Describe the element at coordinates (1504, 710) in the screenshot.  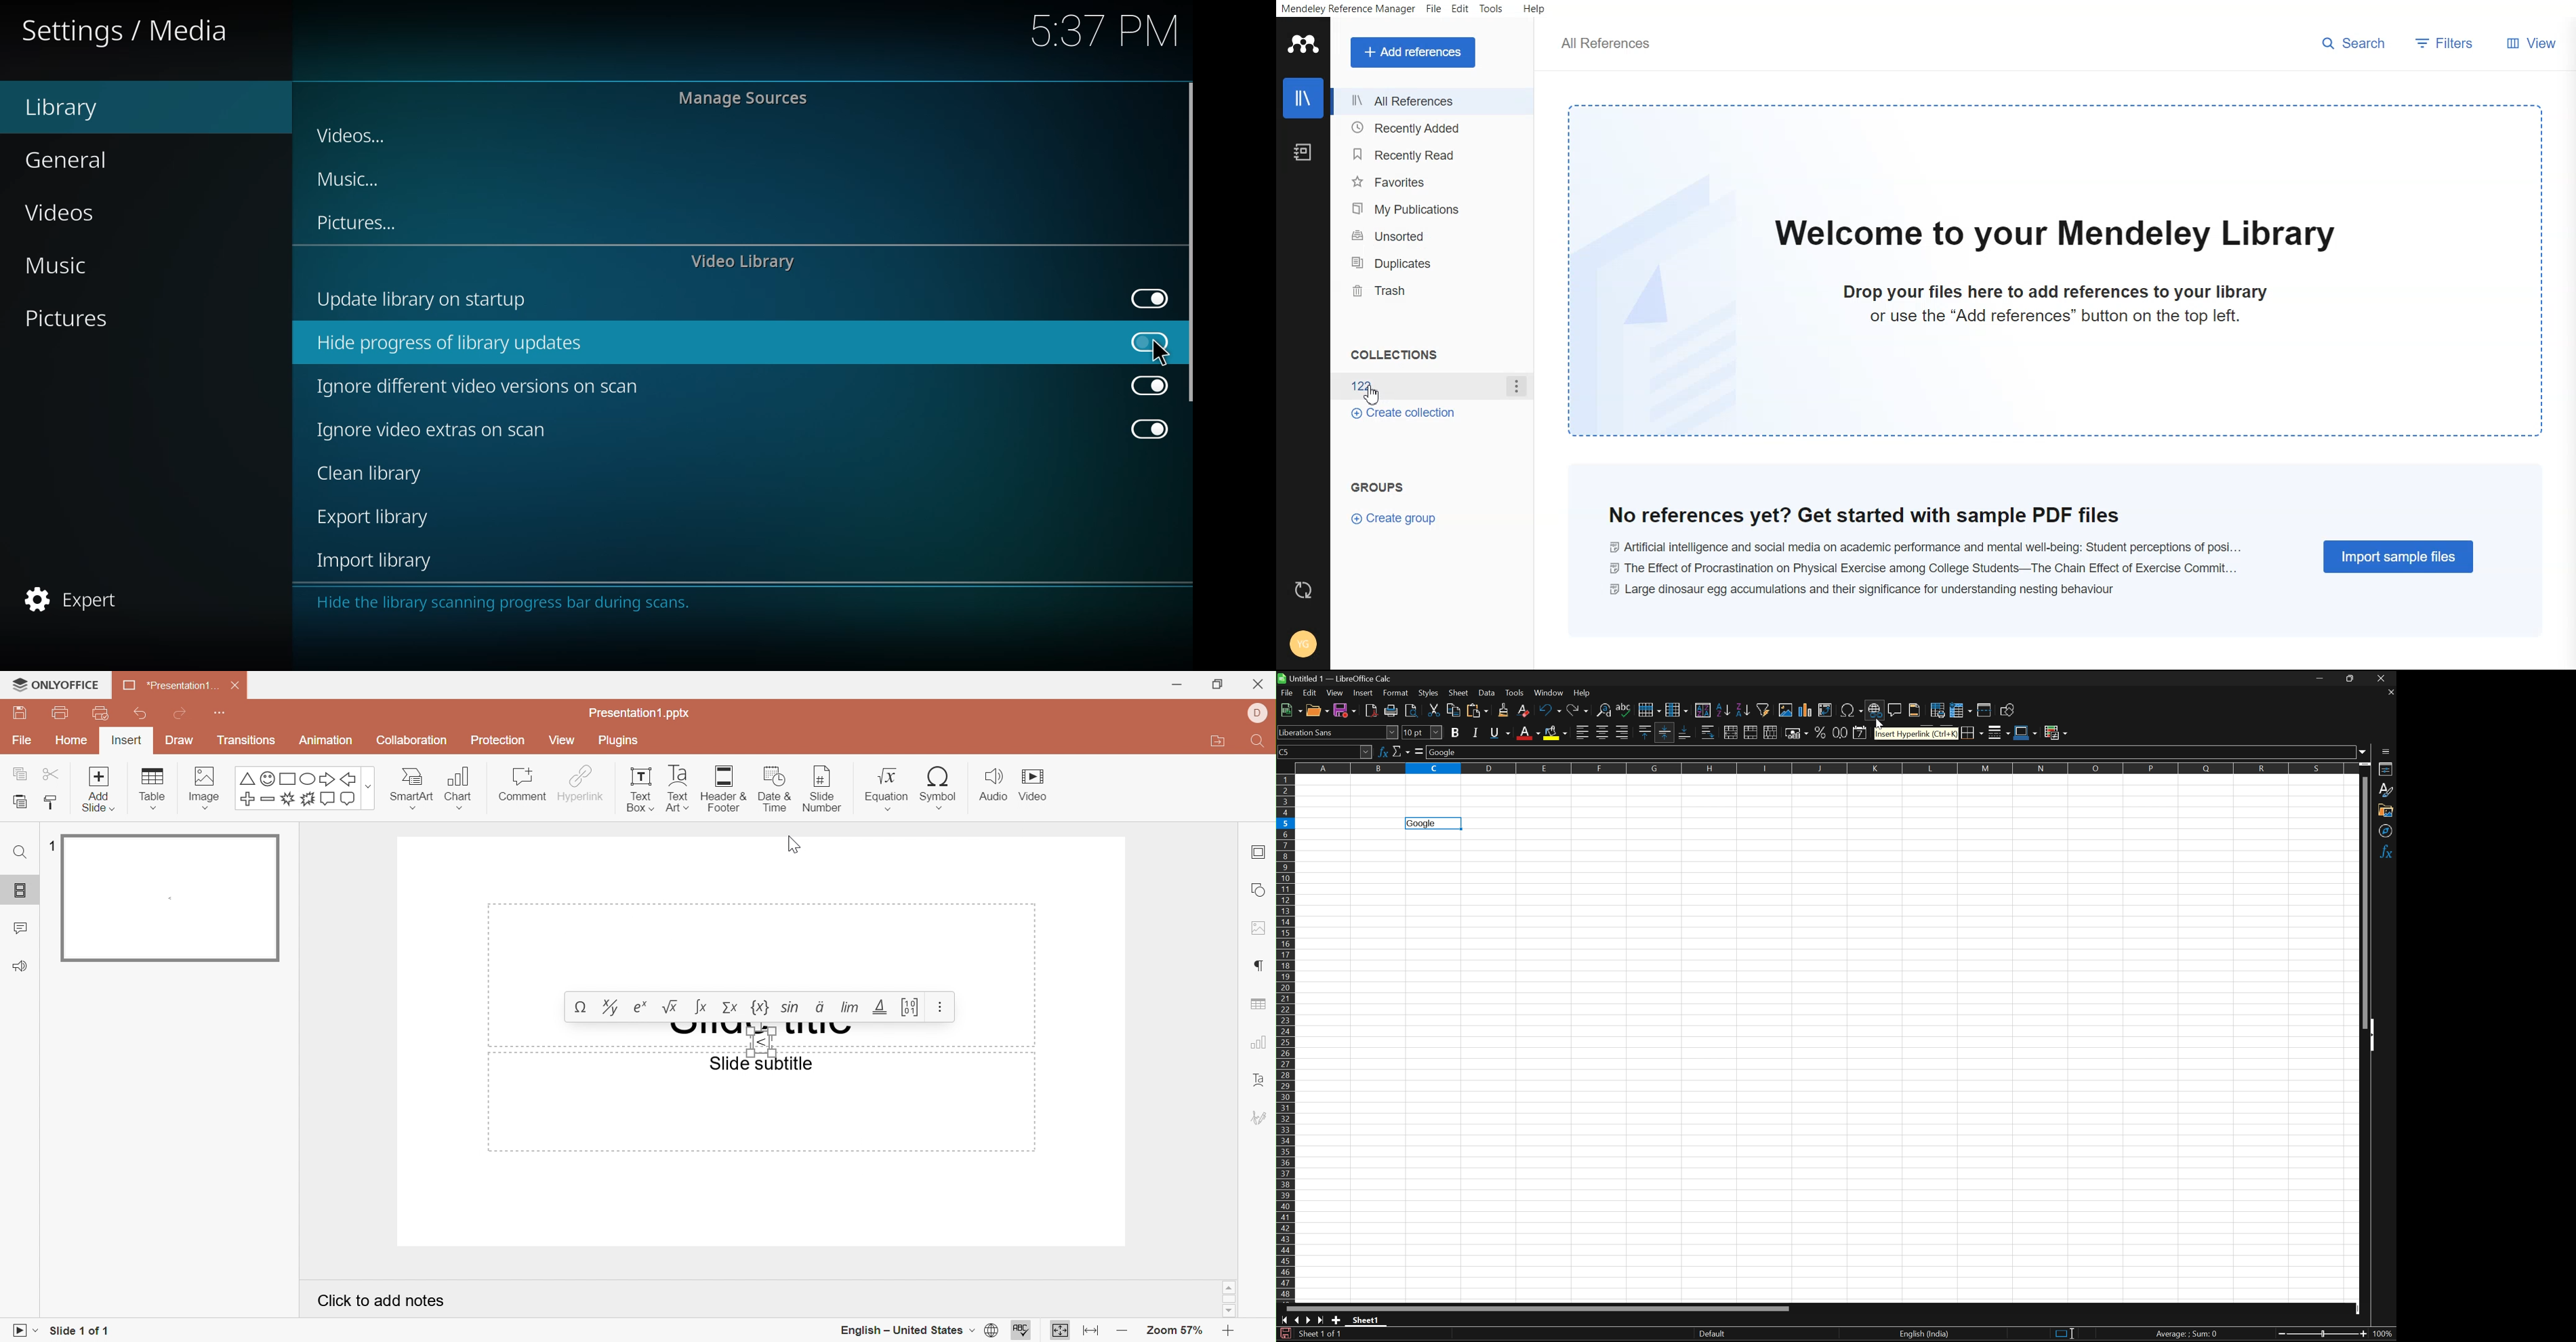
I see `Clone formatting` at that location.